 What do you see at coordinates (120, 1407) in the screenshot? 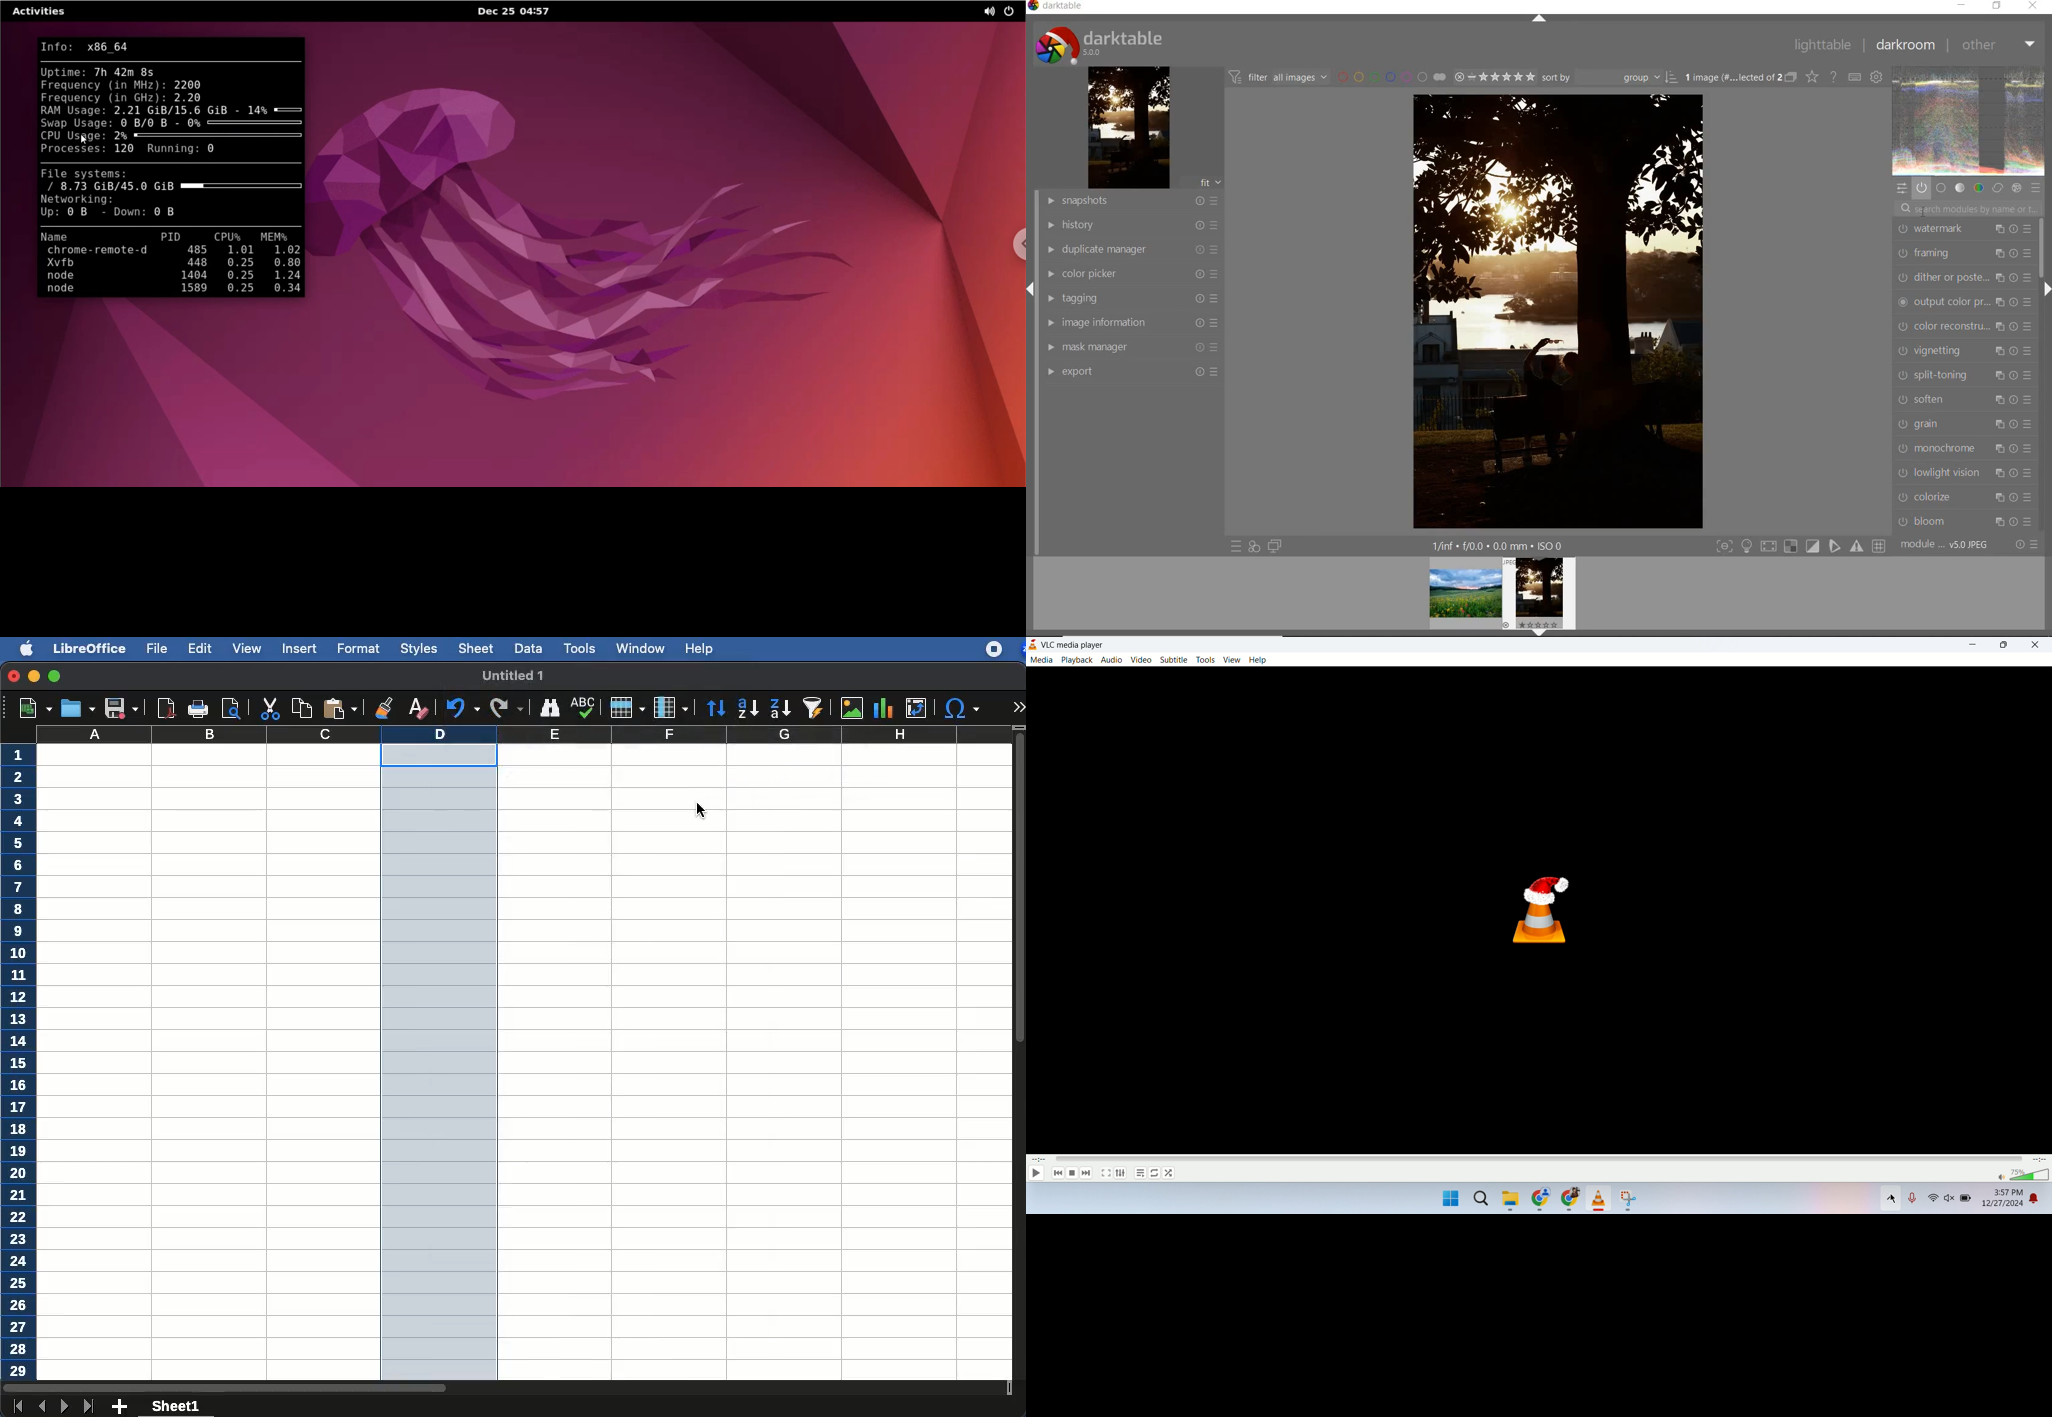
I see `add` at bounding box center [120, 1407].